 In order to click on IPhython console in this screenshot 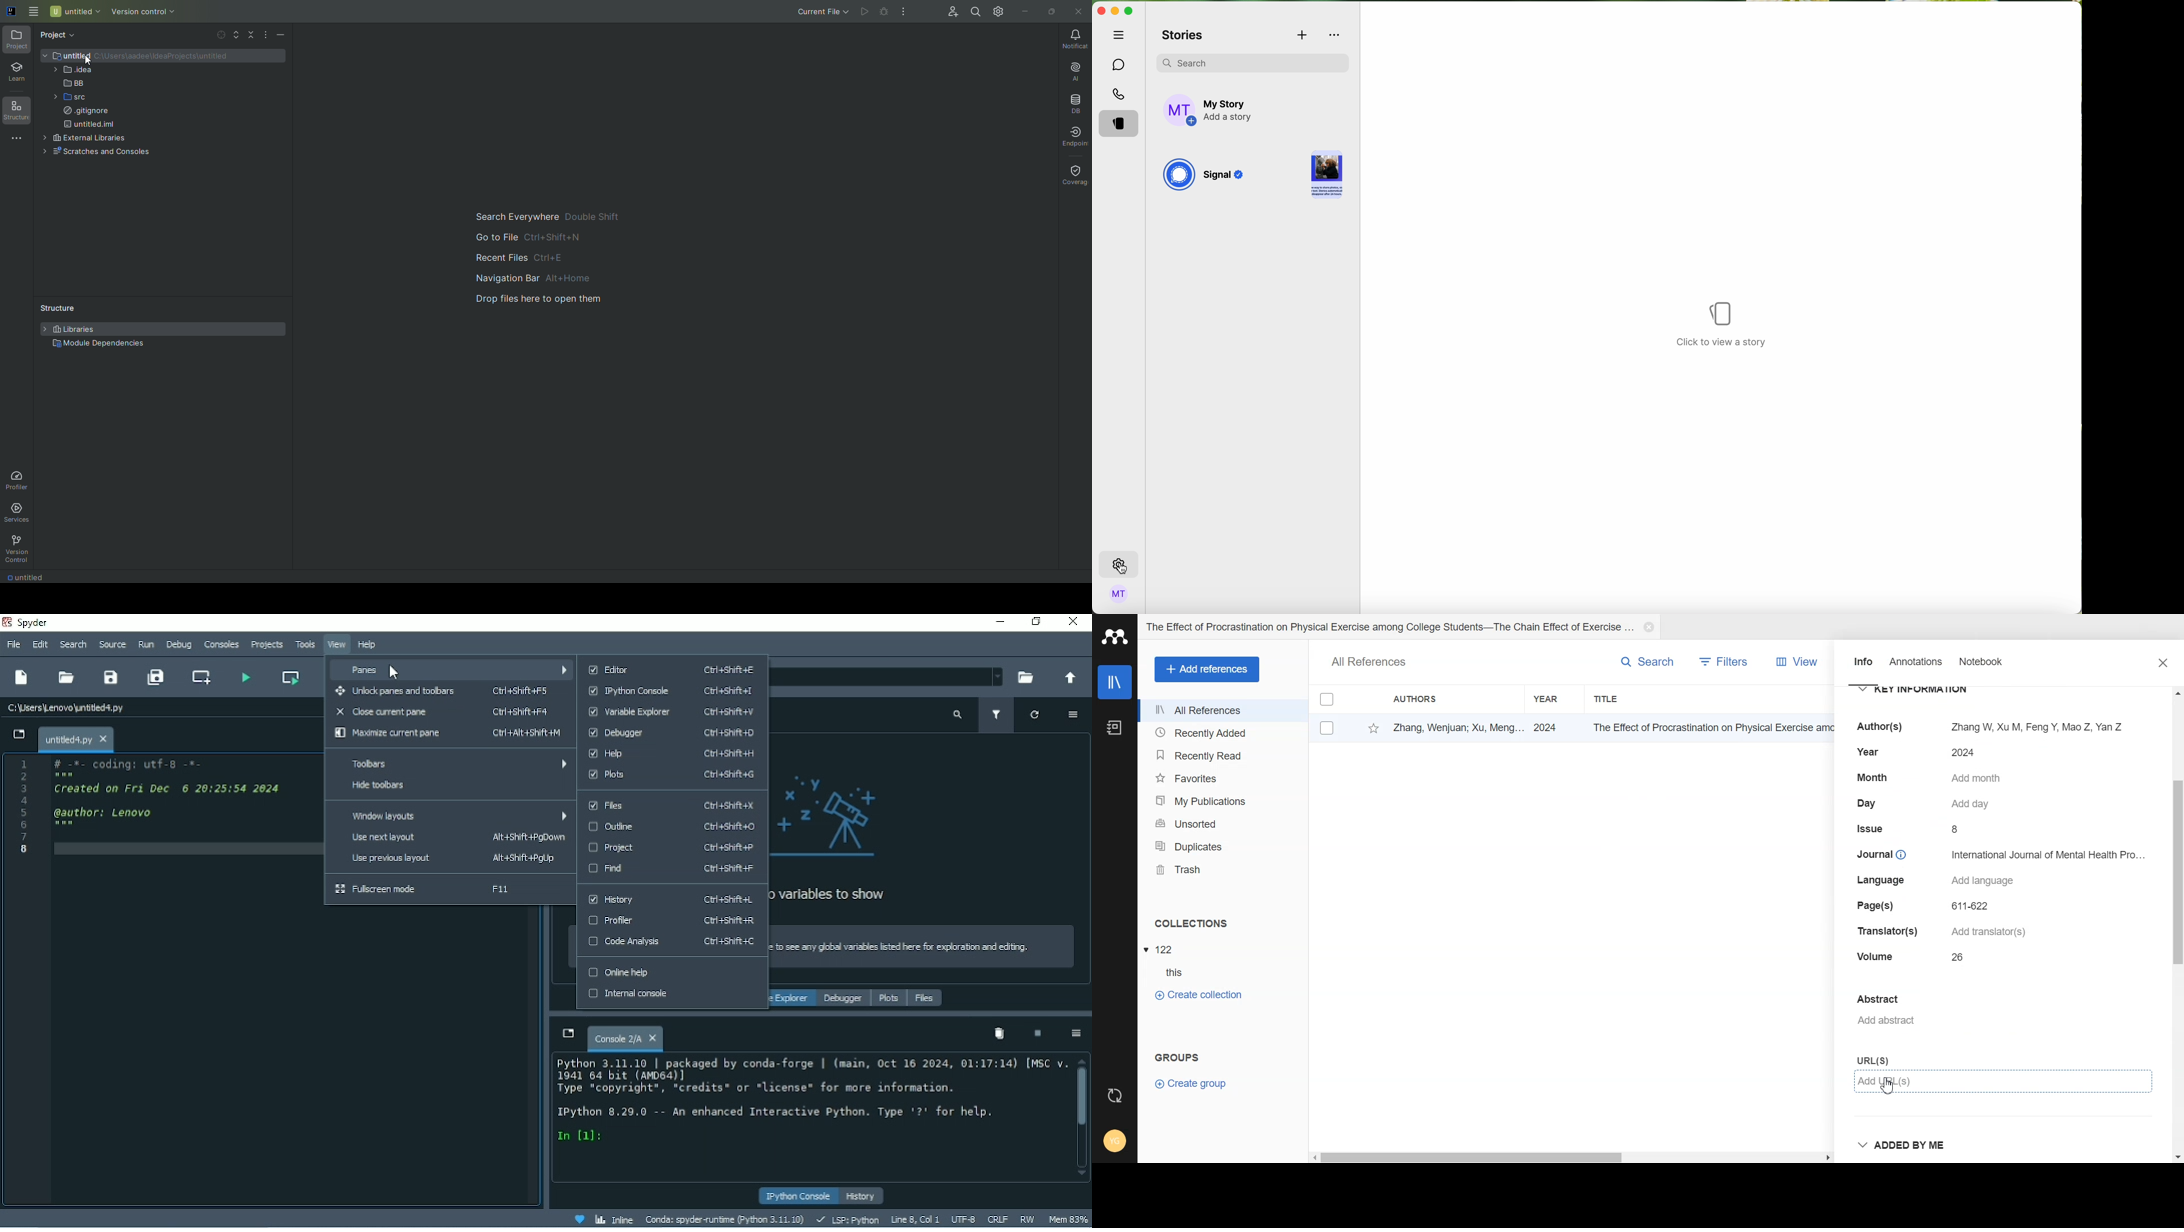, I will do `click(671, 691)`.